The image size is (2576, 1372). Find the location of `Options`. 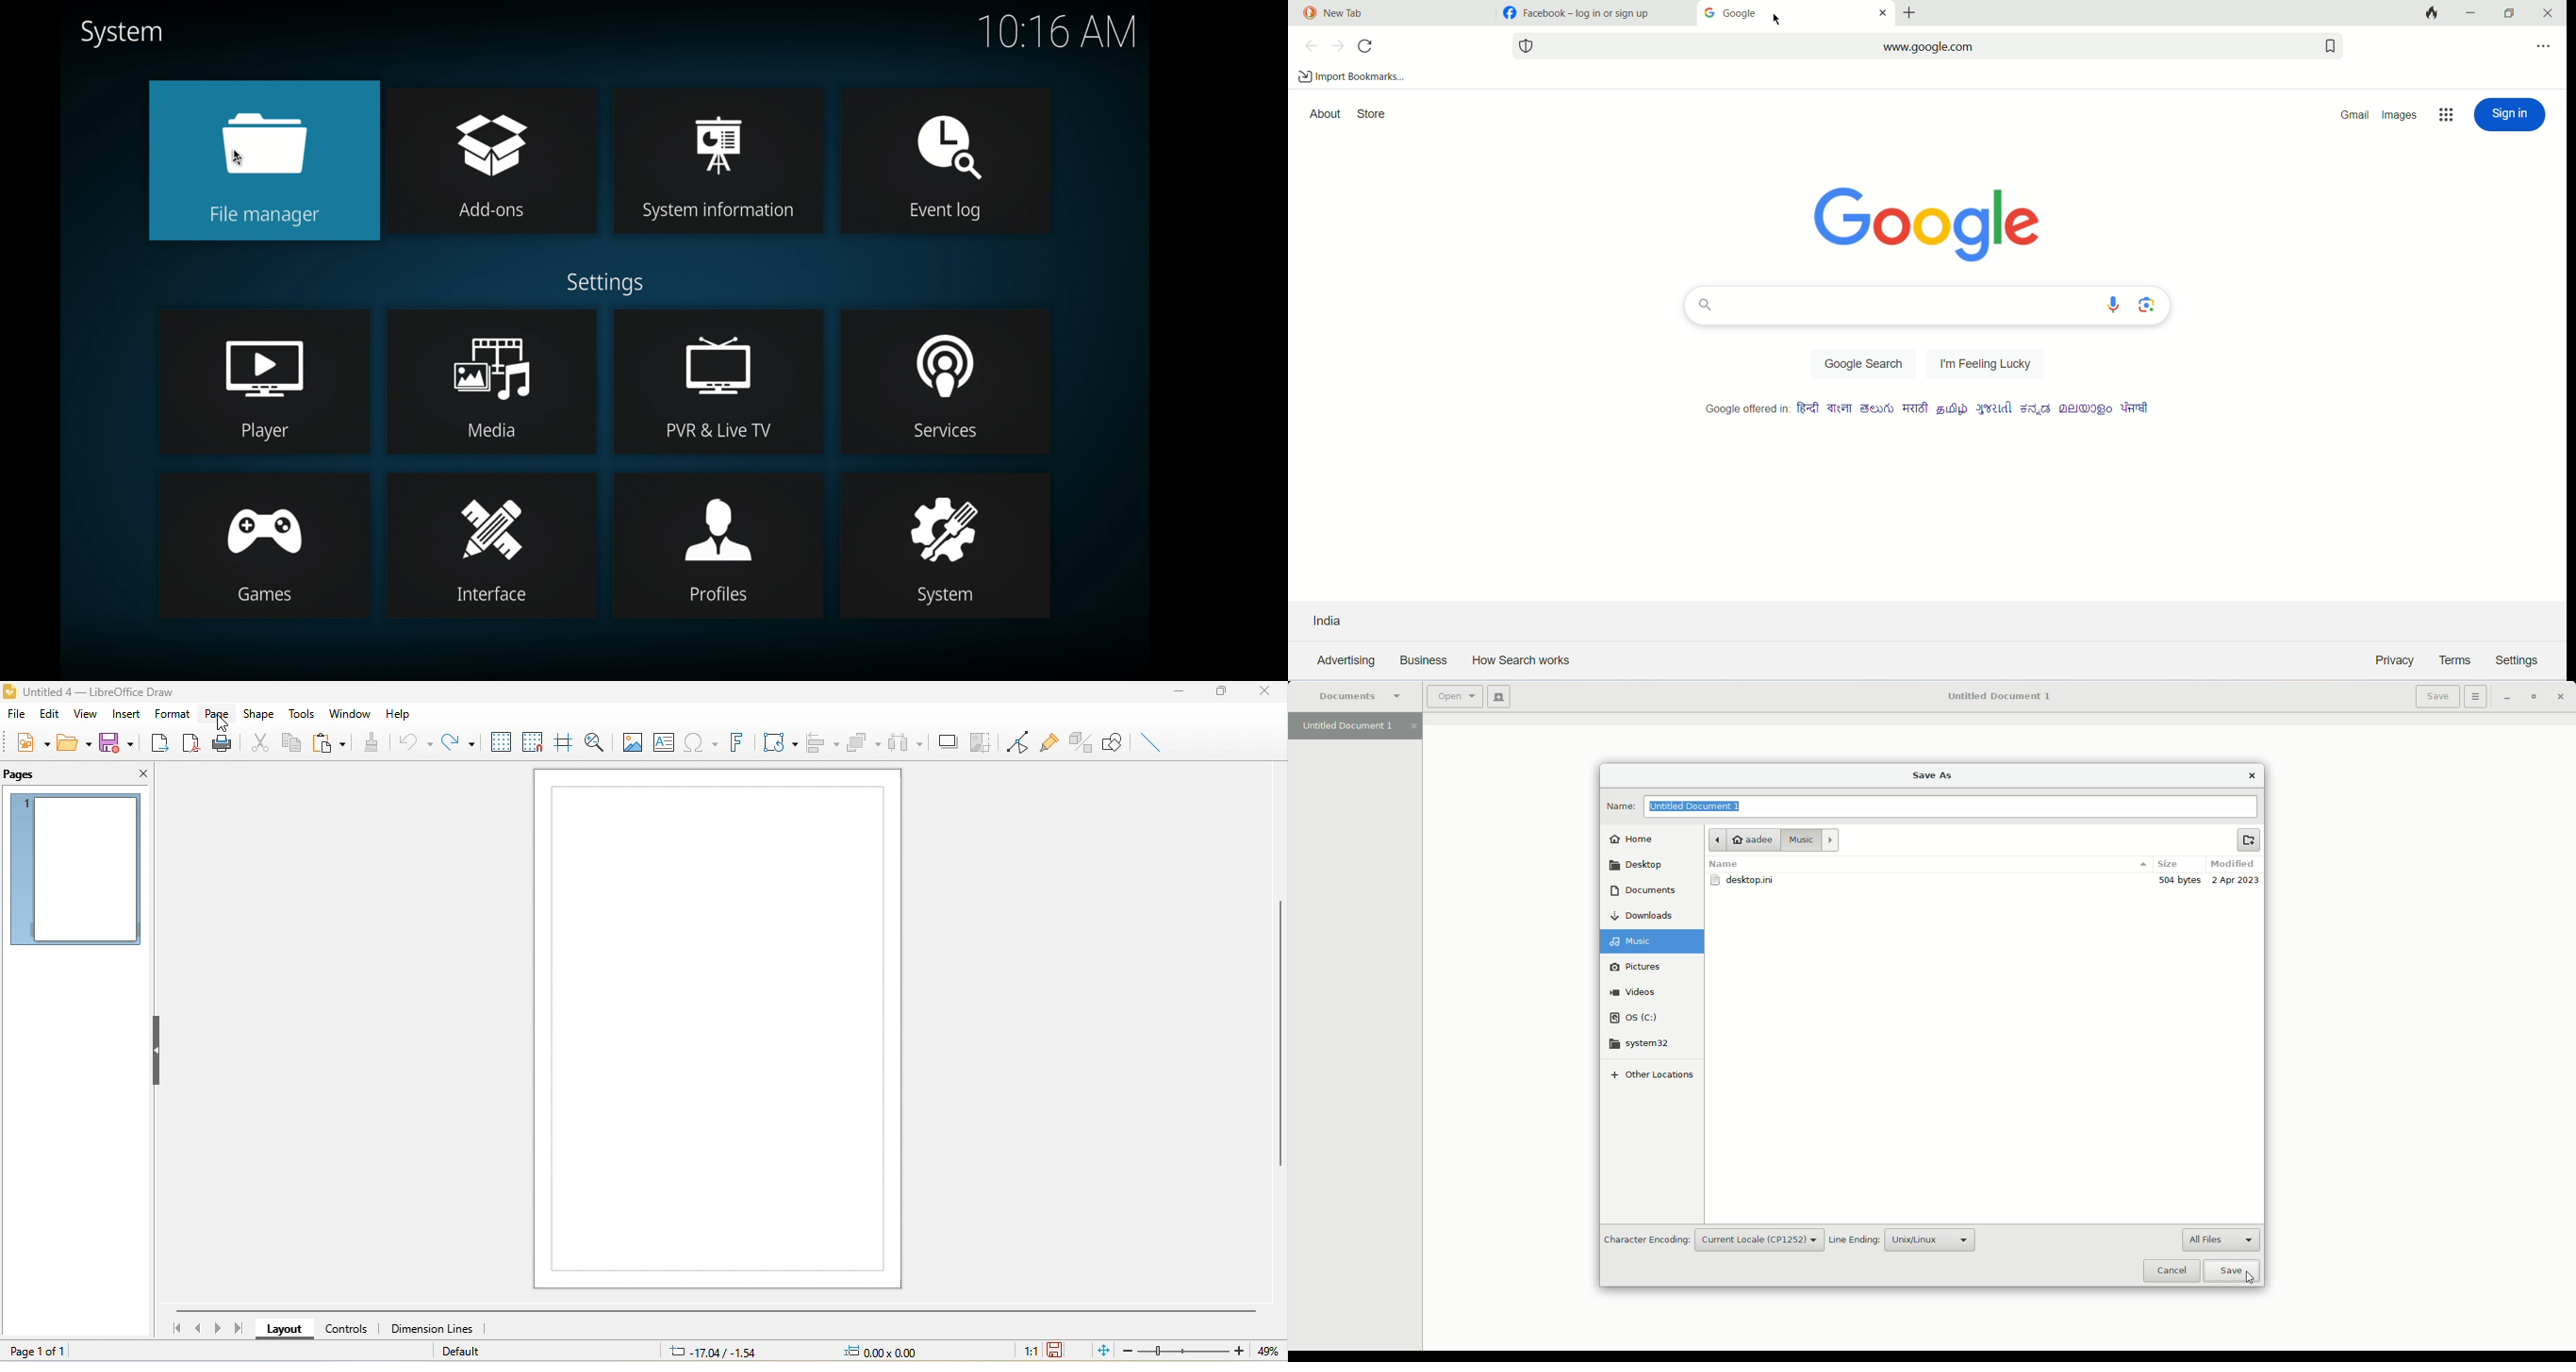

Options is located at coordinates (2475, 696).